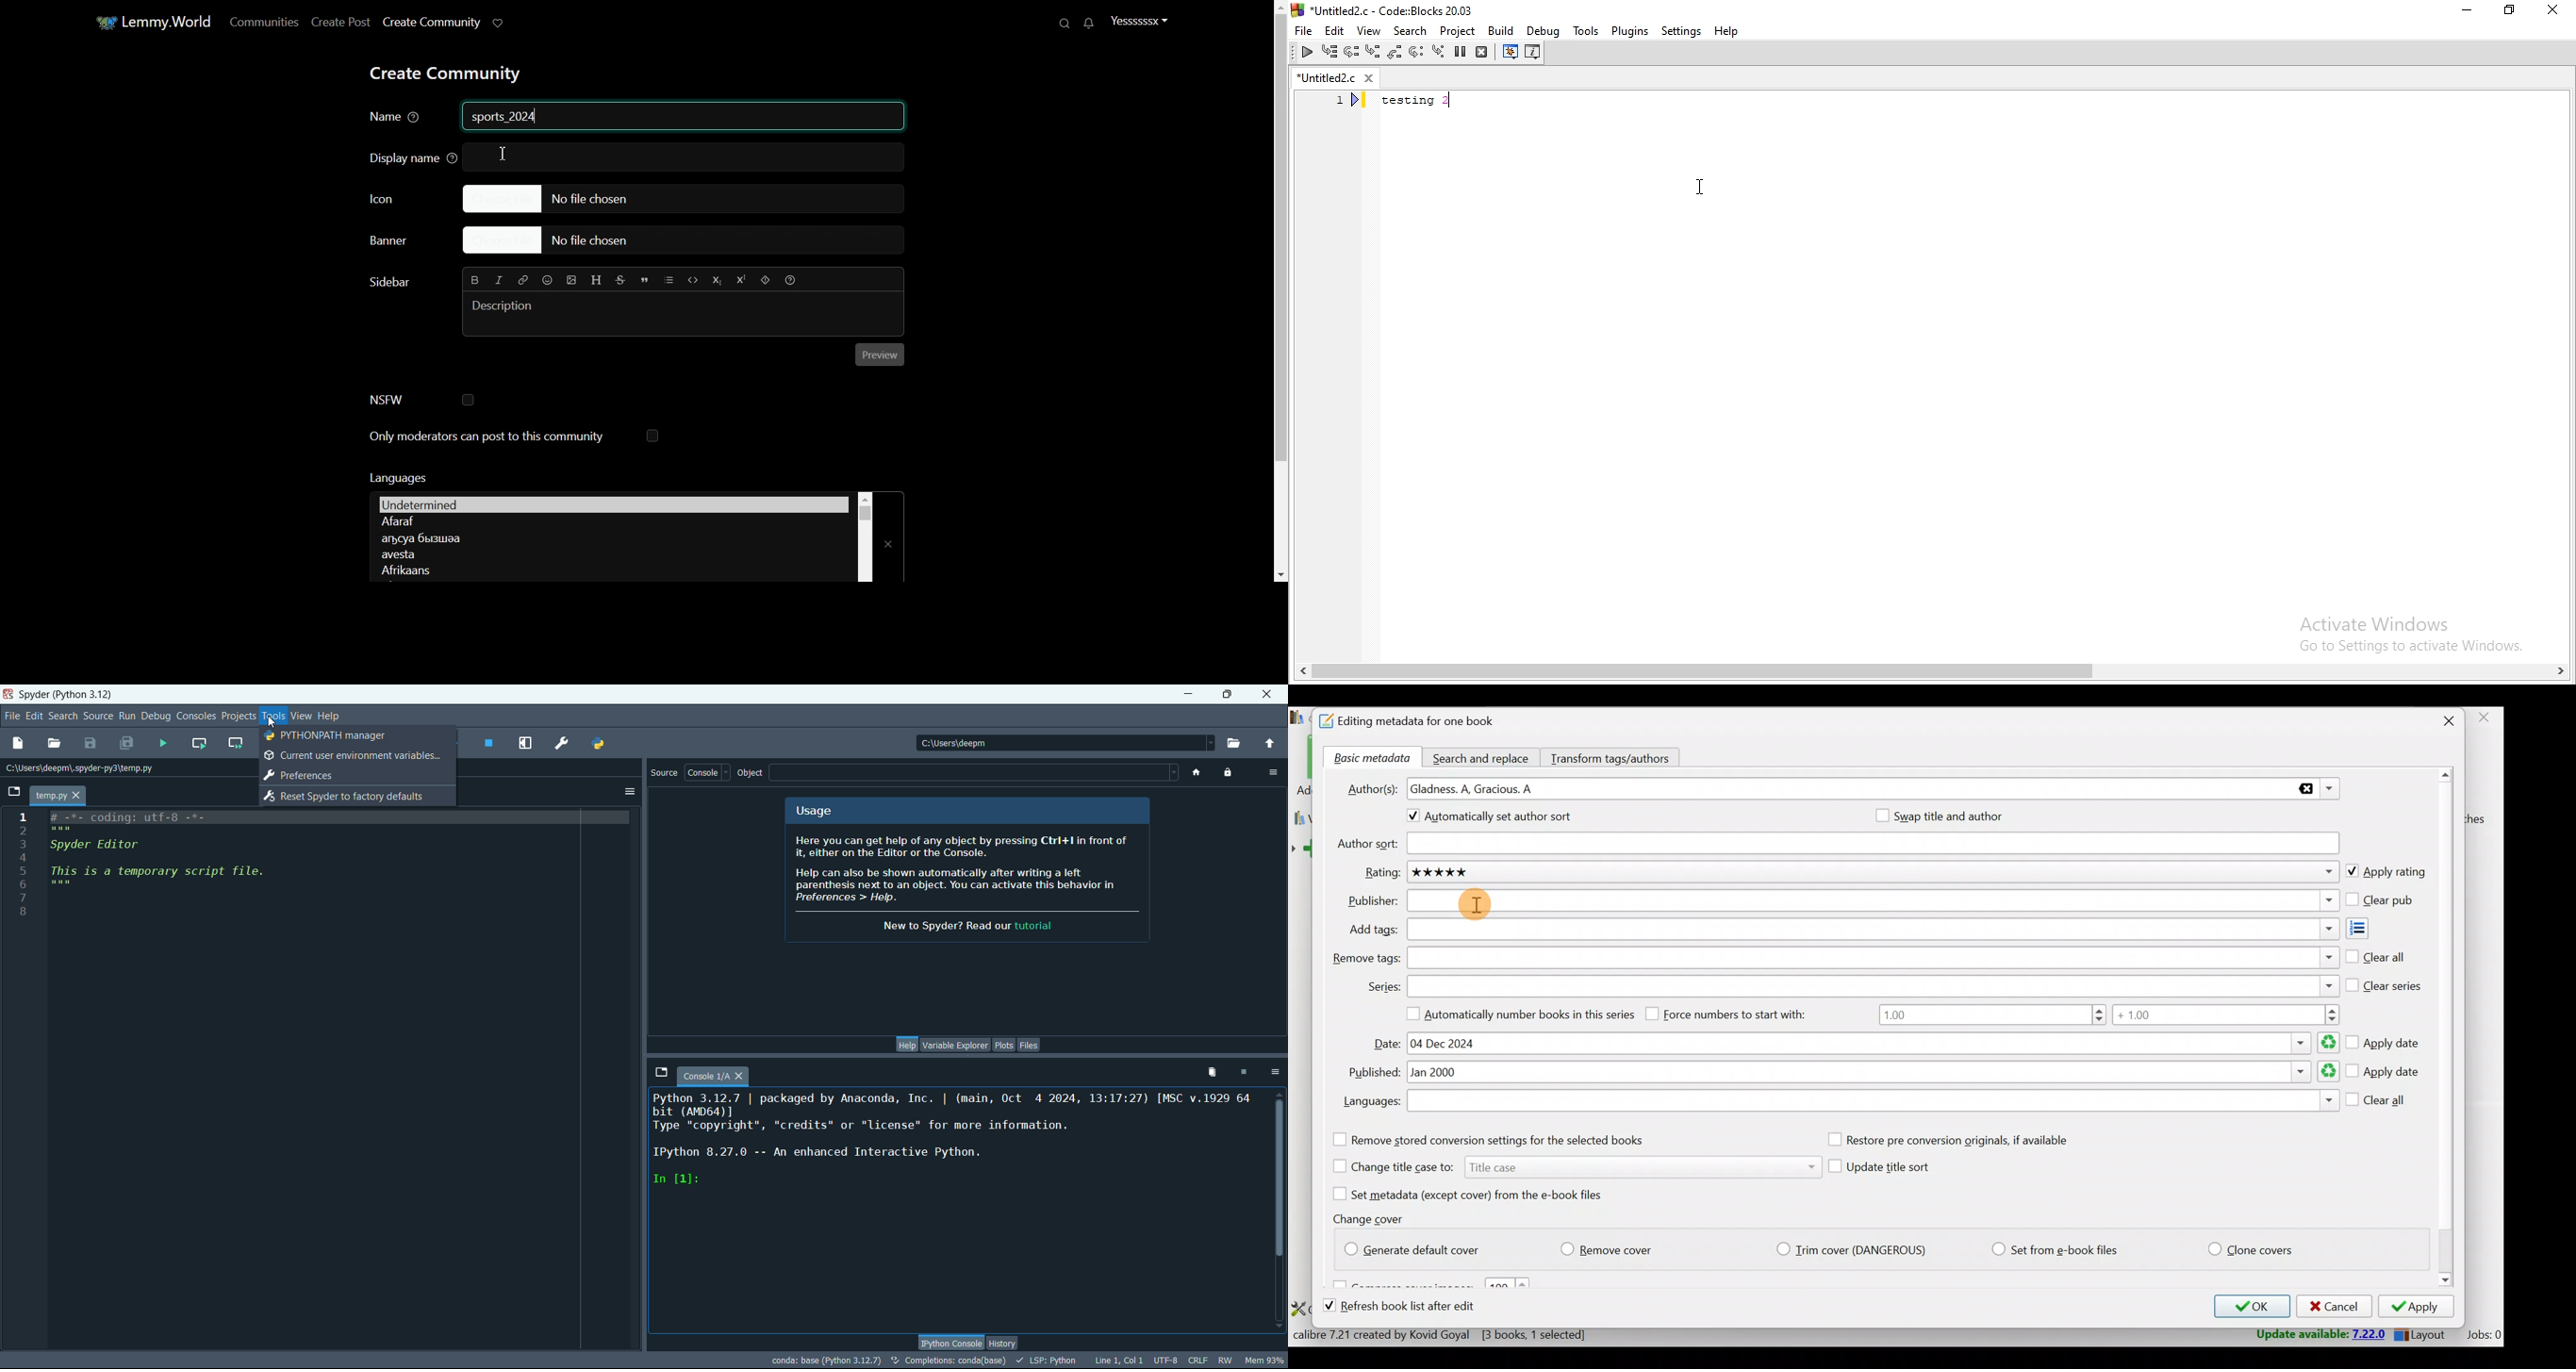 The height and width of the screenshot is (1372, 2576). I want to click on Basic metadata, so click(1368, 759).